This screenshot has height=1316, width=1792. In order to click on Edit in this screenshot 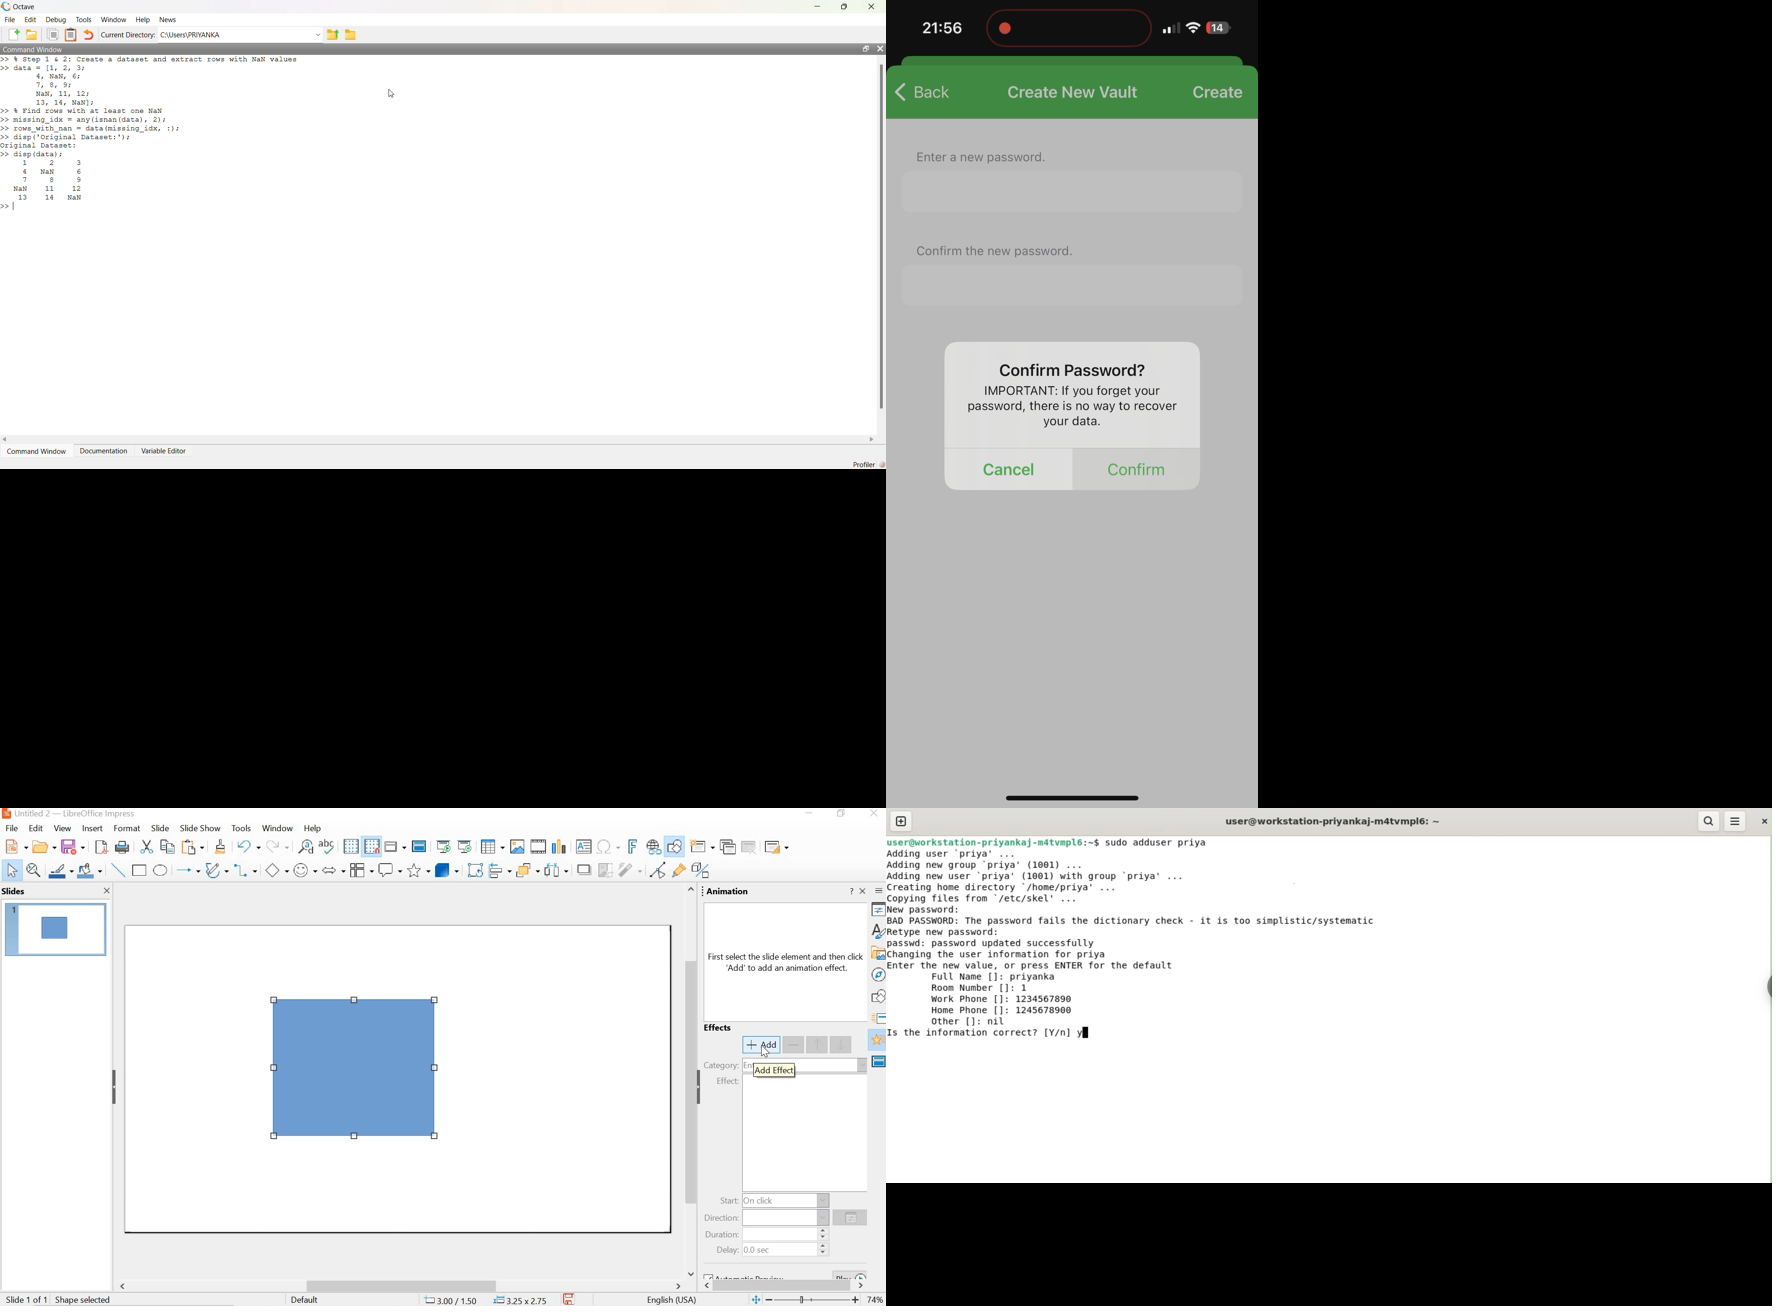, I will do `click(30, 20)`.